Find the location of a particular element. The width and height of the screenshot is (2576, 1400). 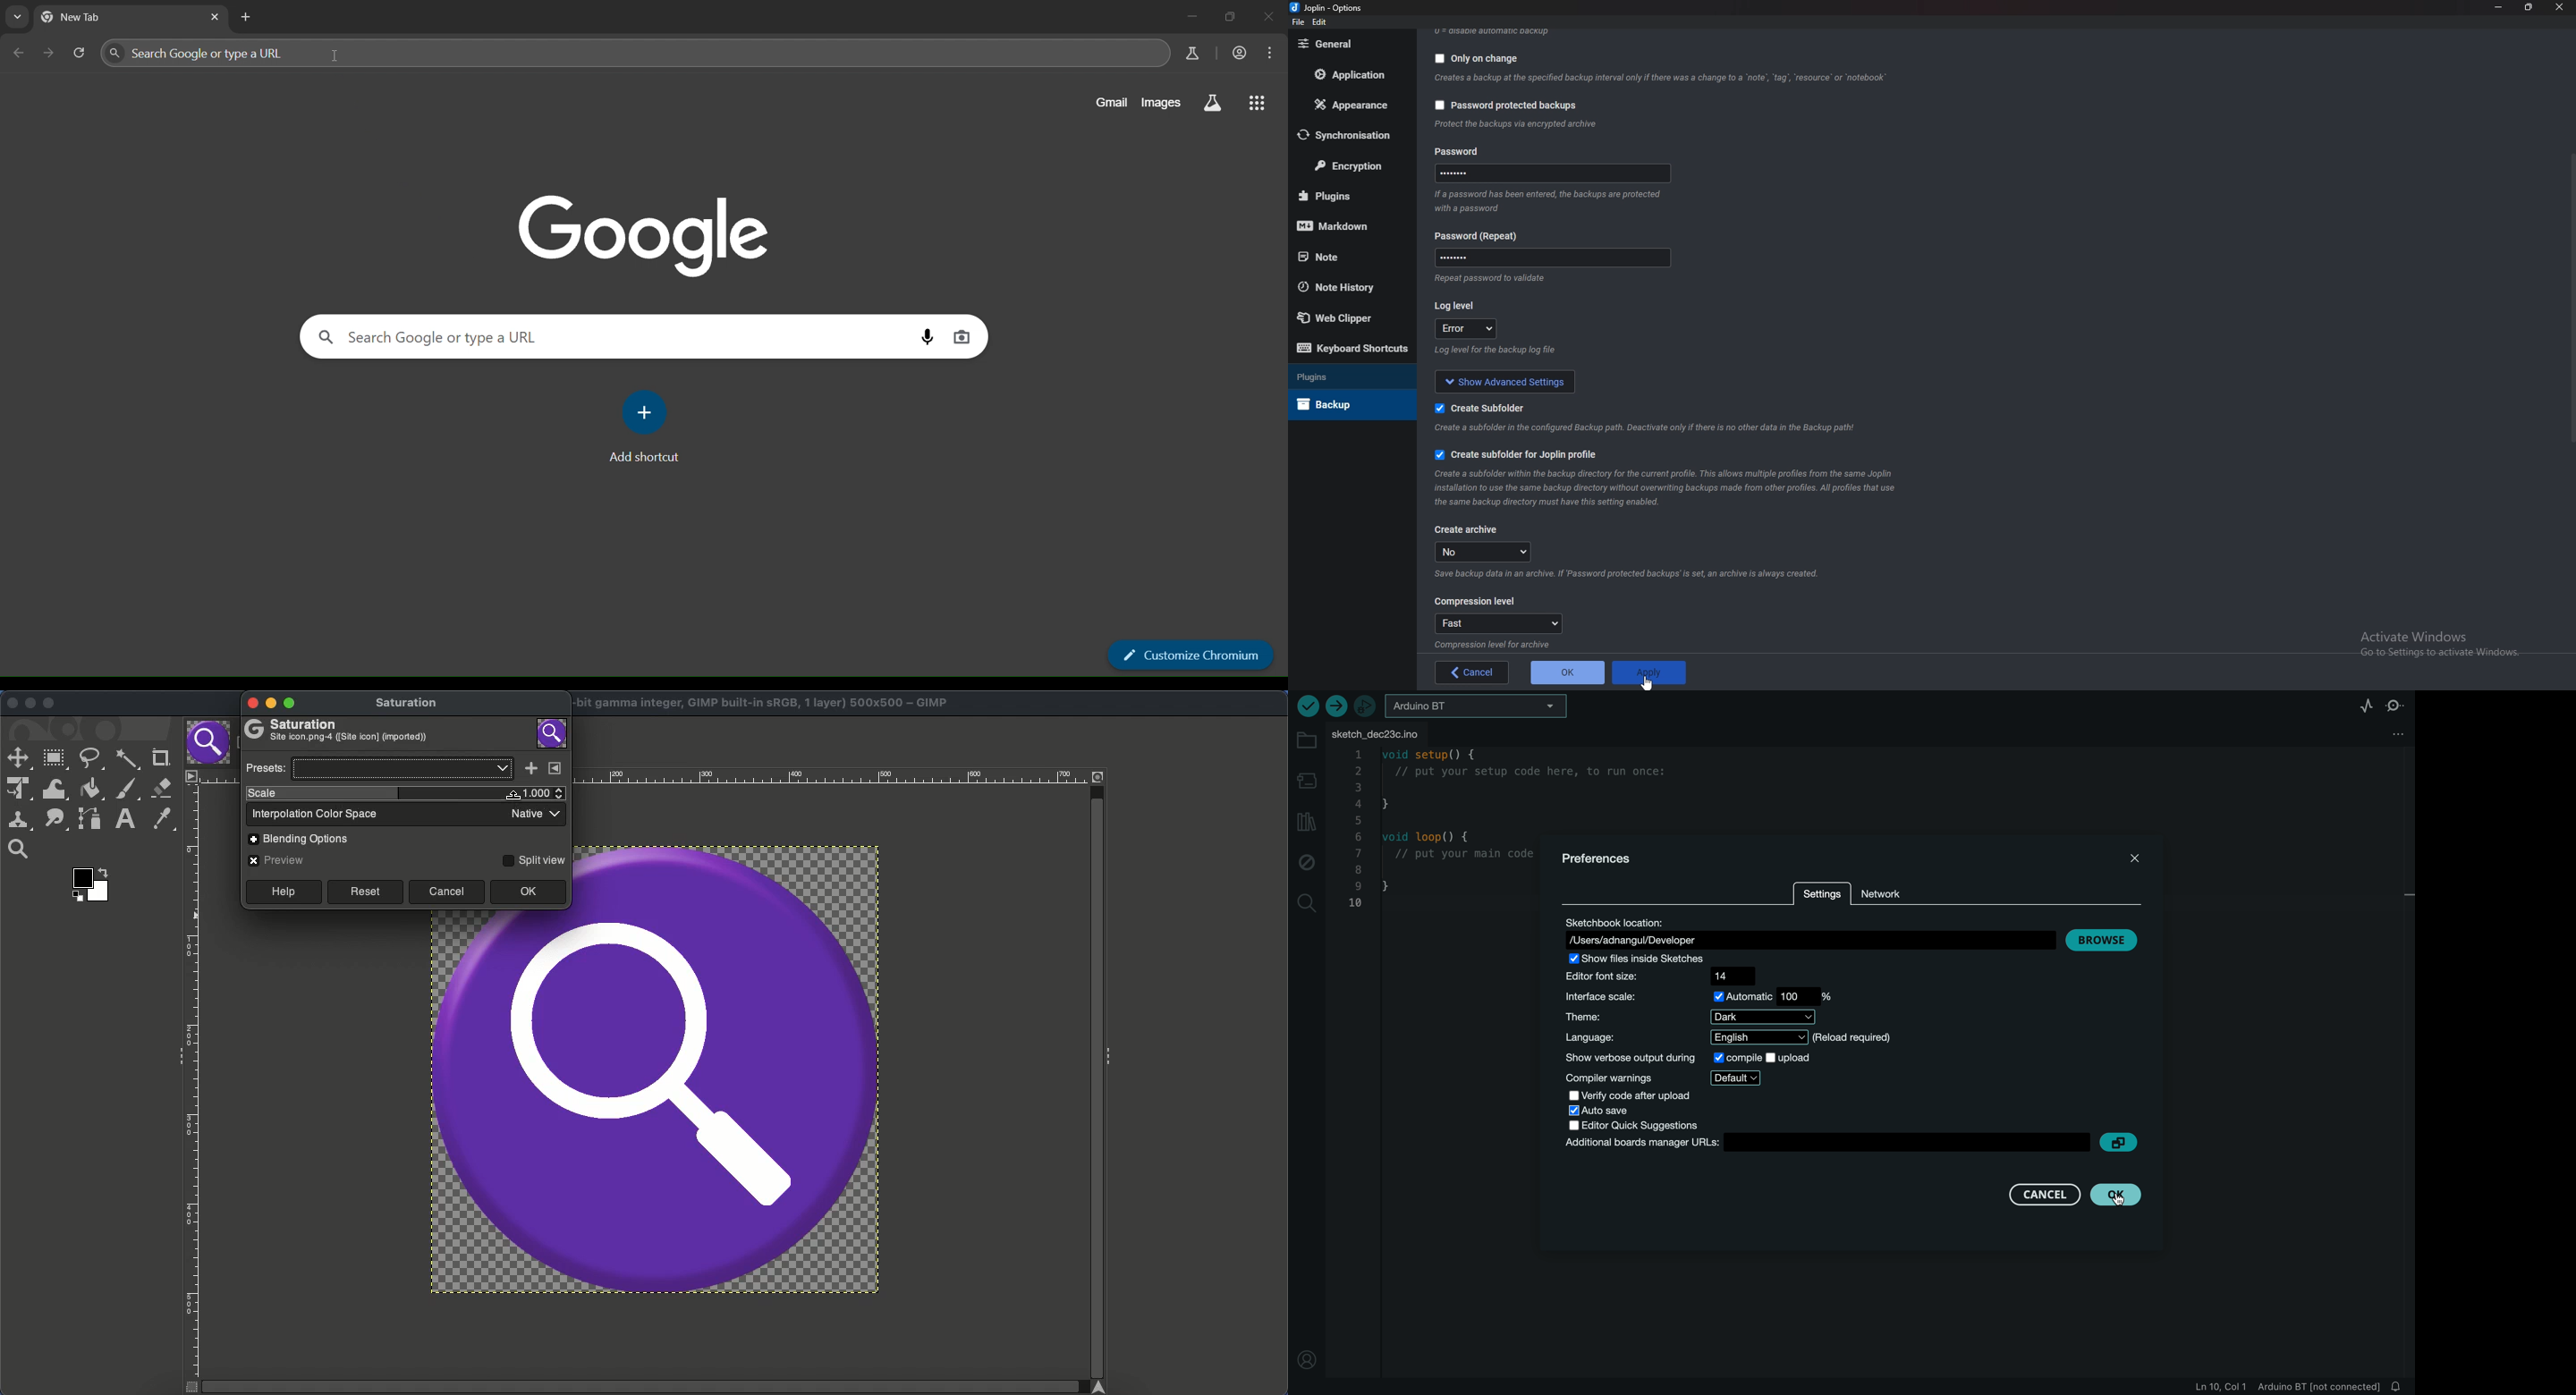

Info on log level is located at coordinates (1494, 354).